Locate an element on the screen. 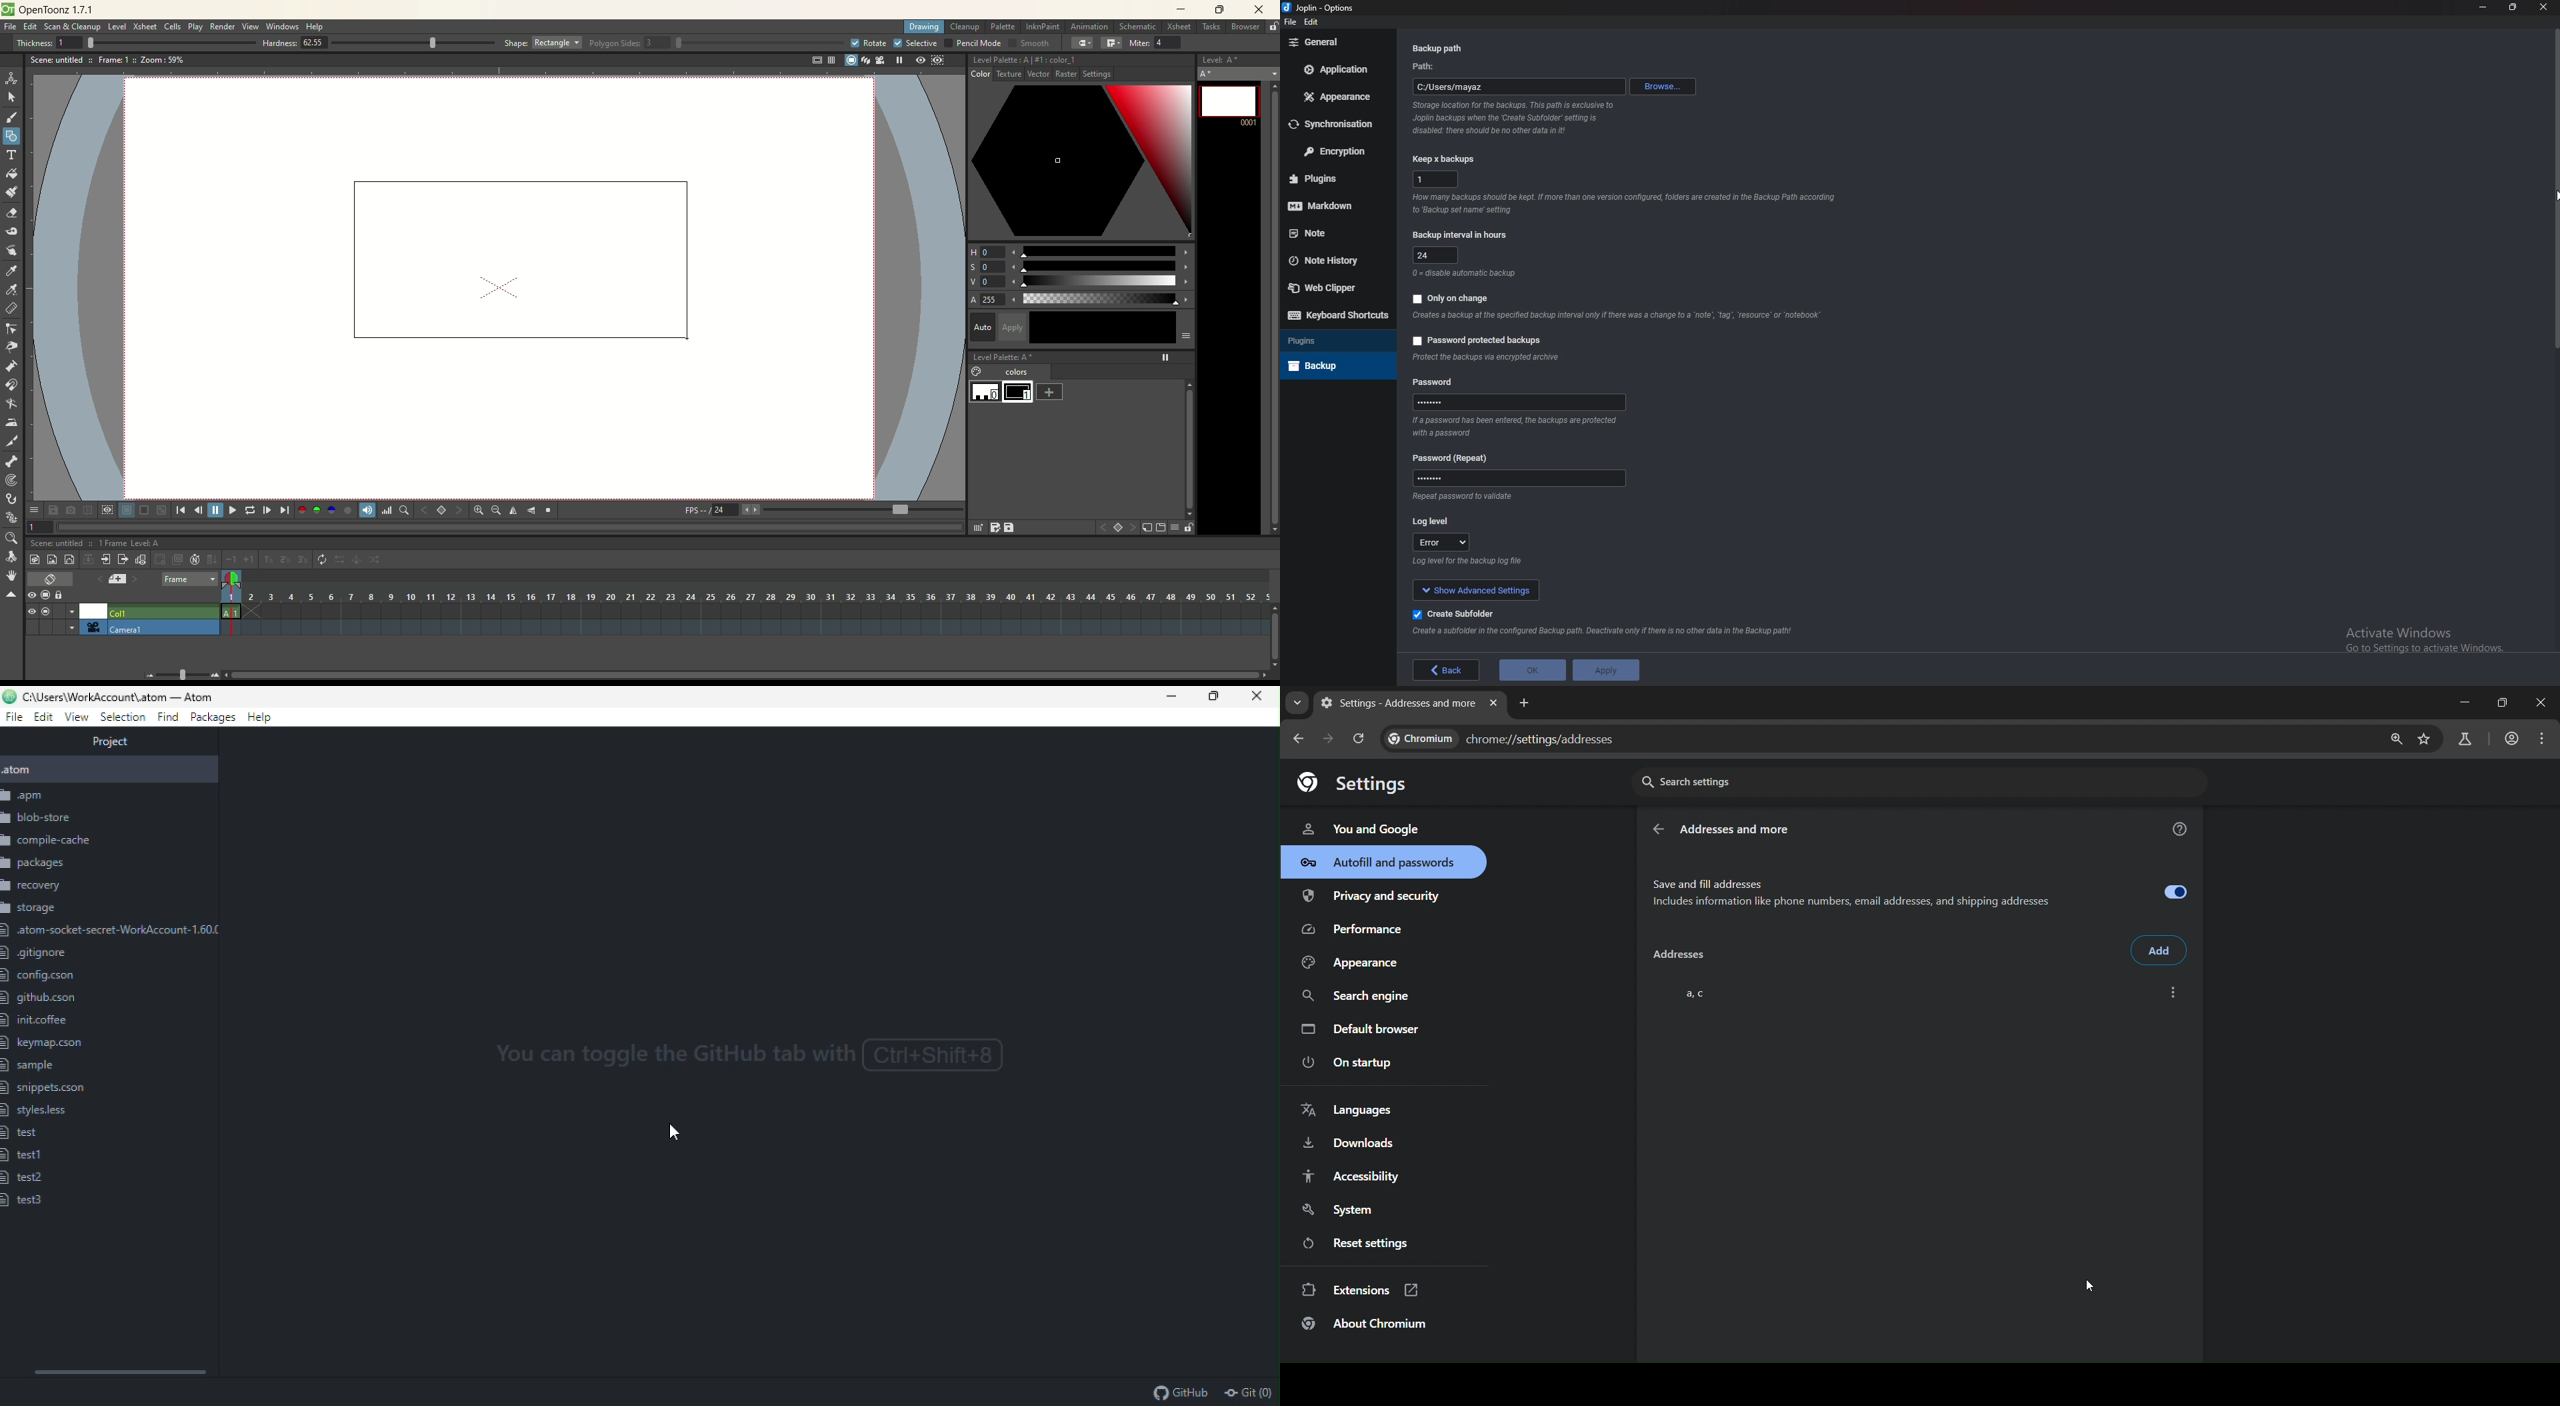  Keep x backups is located at coordinates (1446, 159).